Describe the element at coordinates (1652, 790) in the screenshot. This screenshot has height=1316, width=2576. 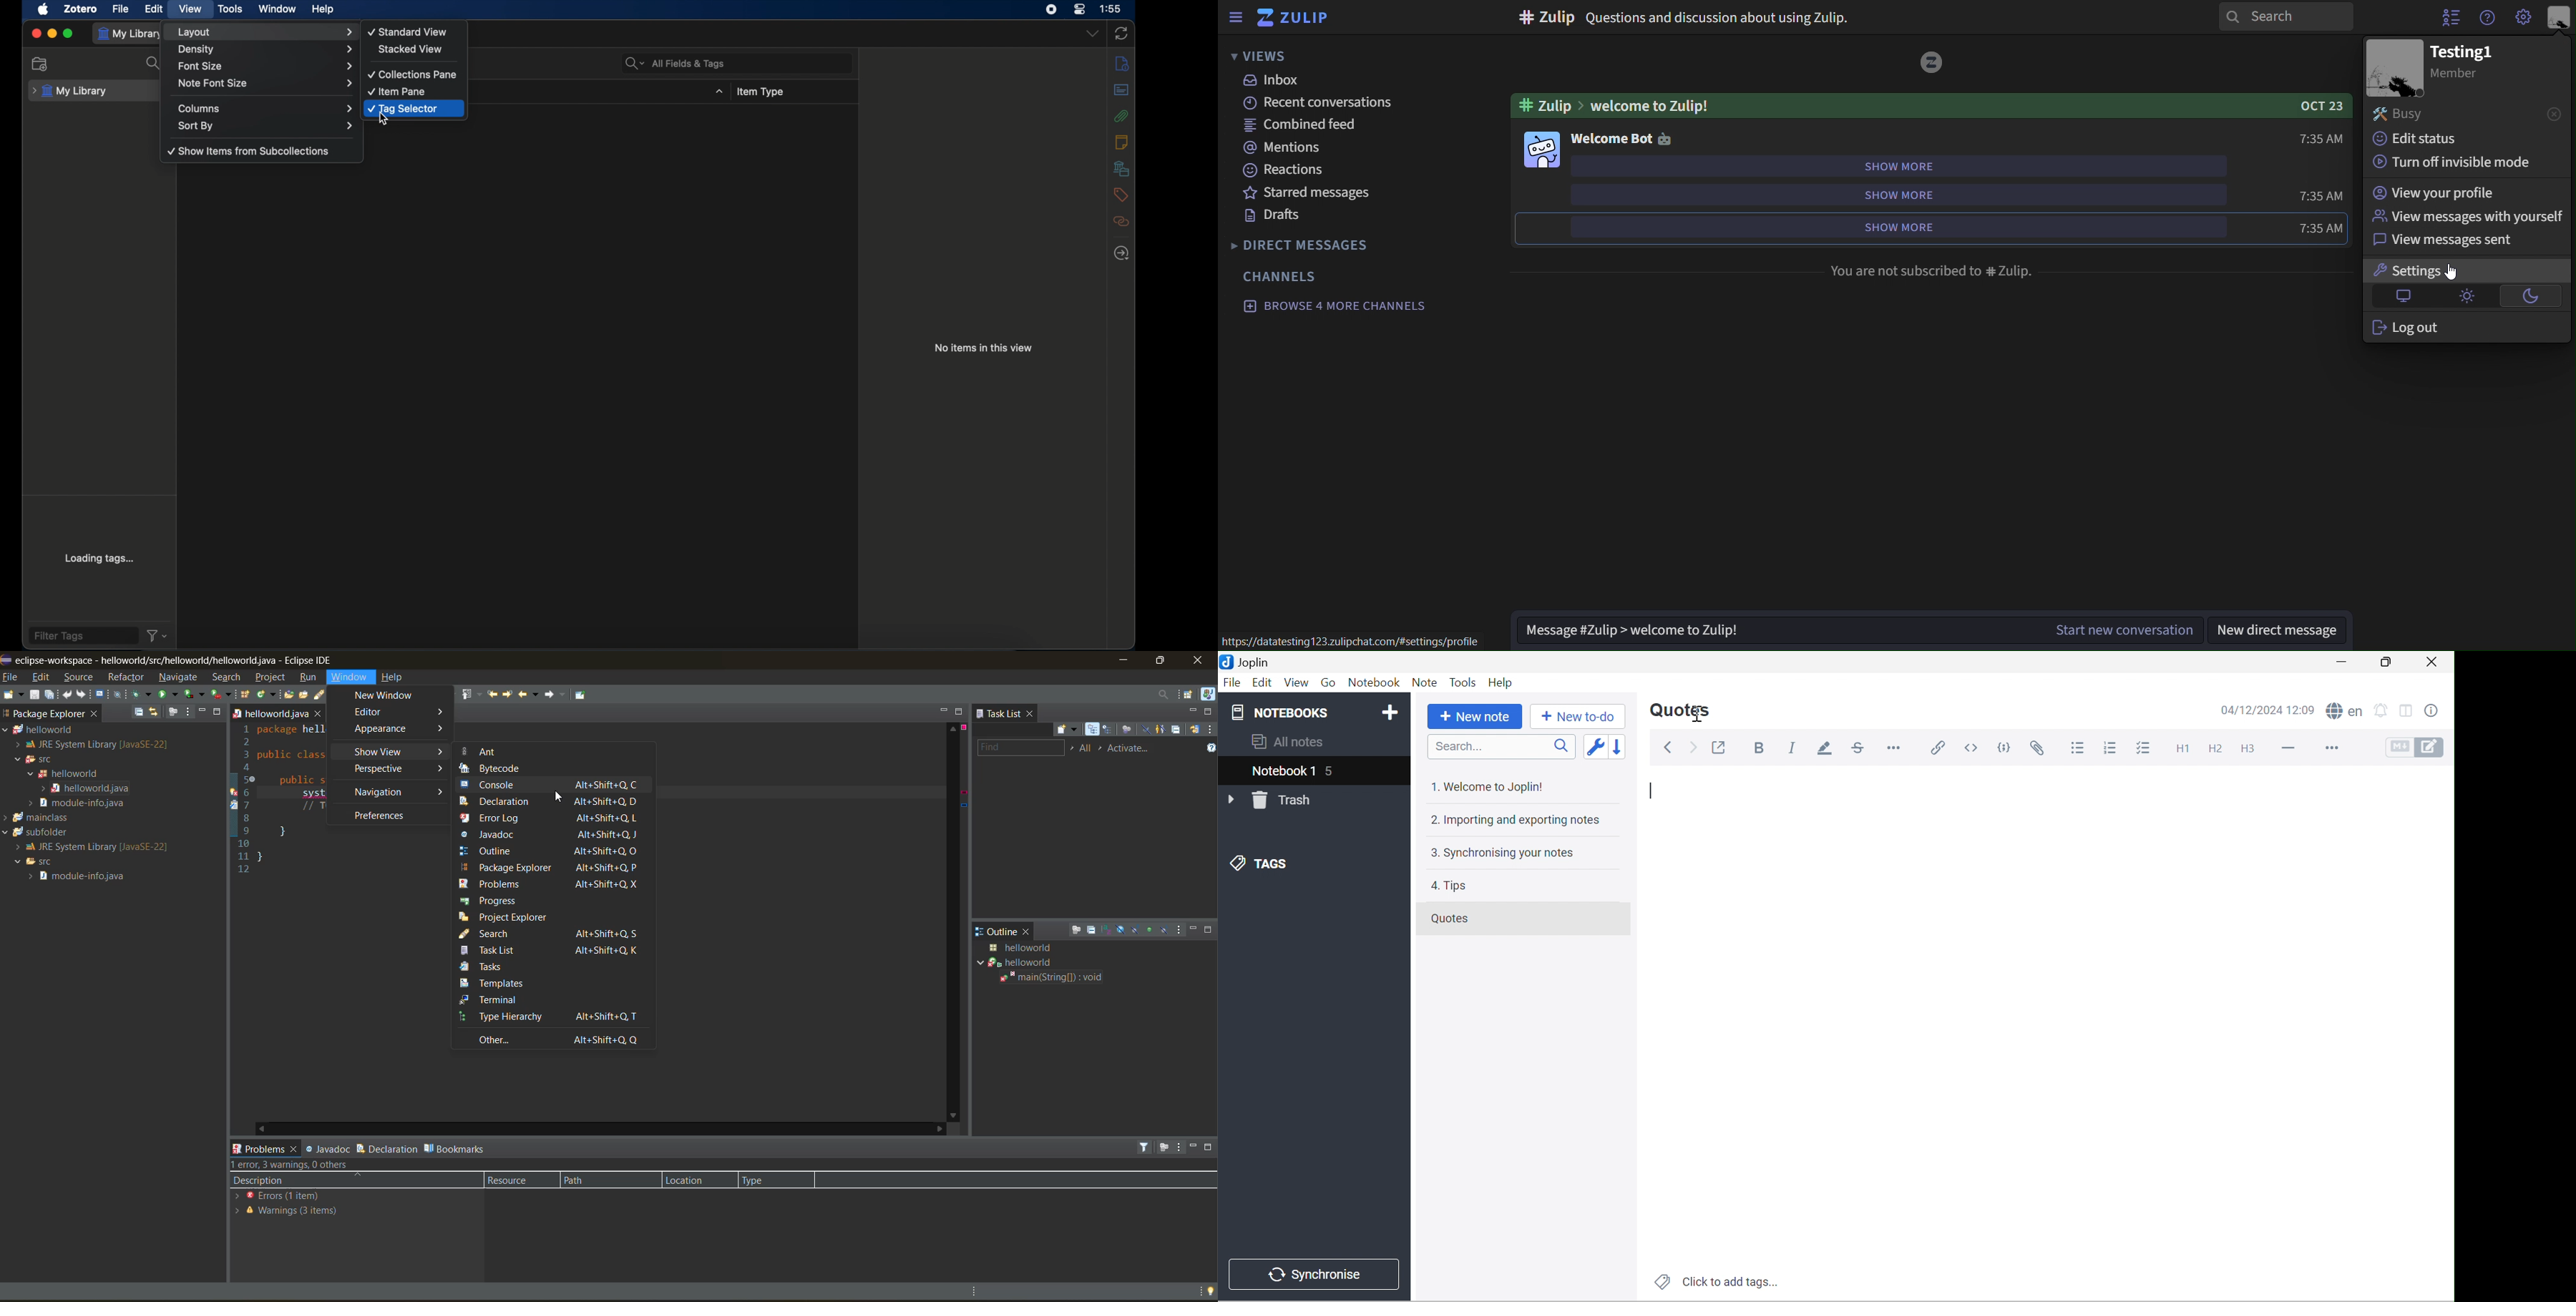
I see `Typing Cursor` at that location.